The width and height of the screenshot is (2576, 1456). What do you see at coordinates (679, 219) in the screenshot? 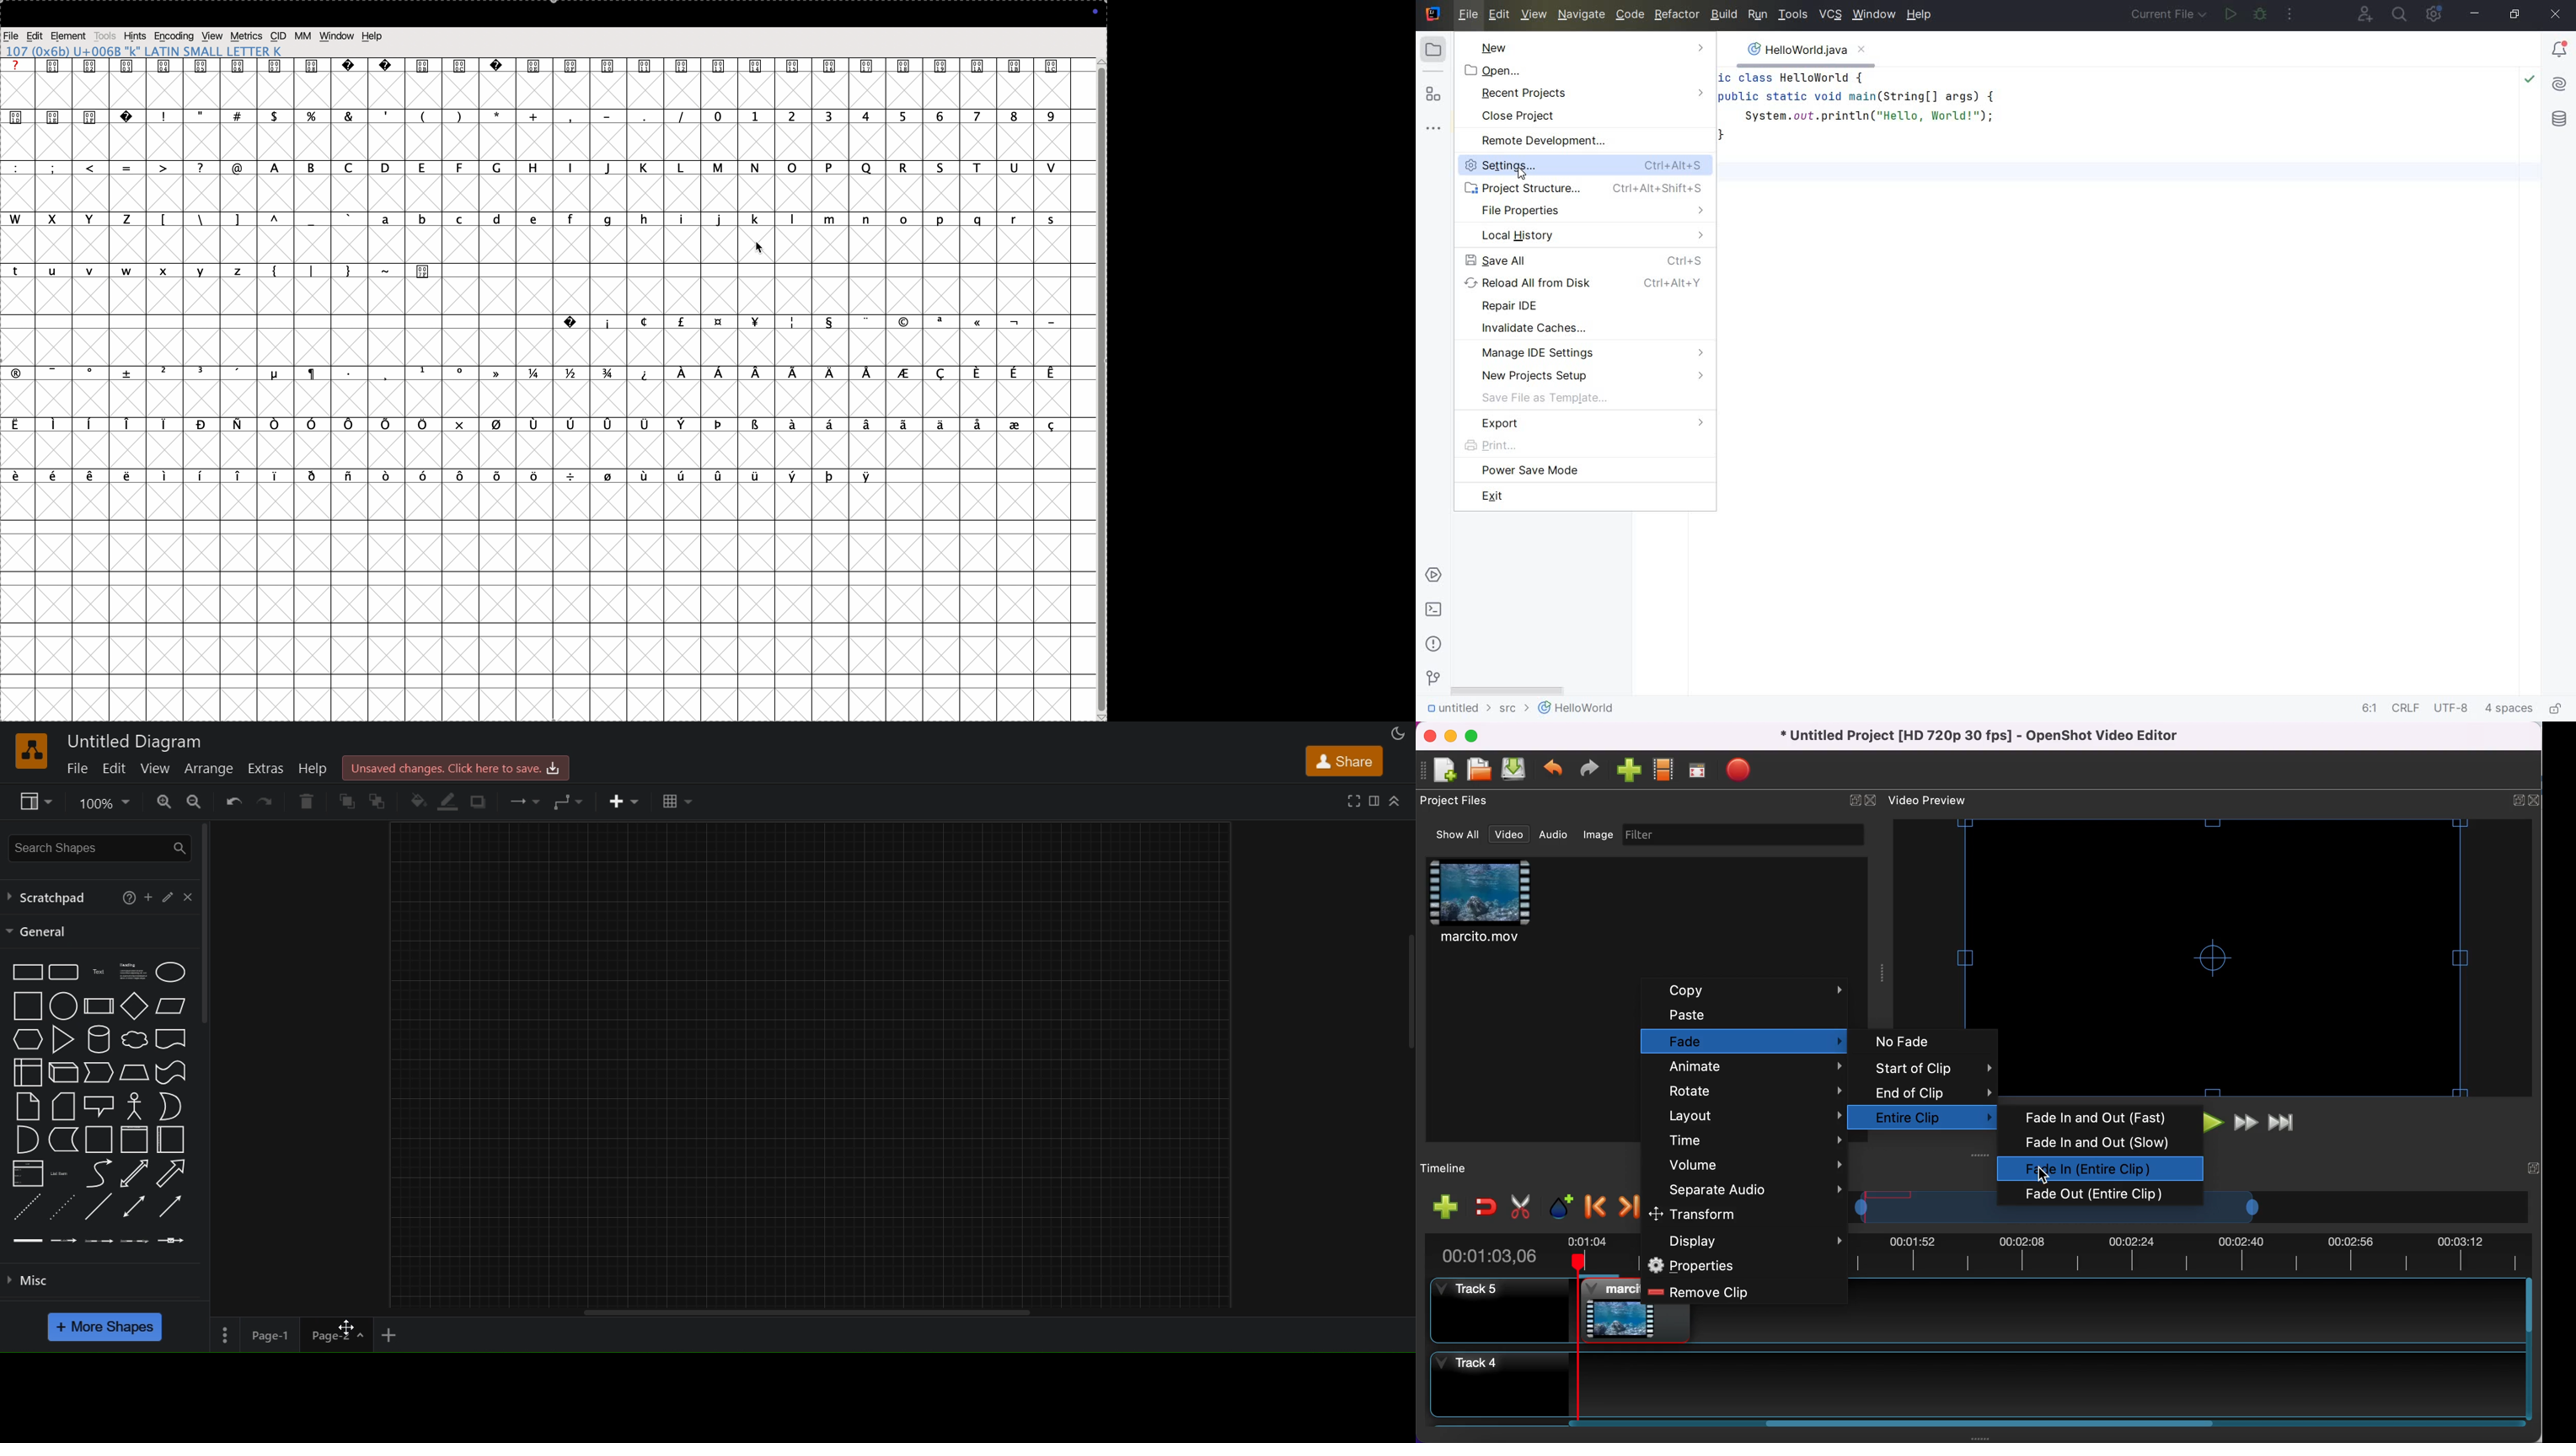
I see `i` at bounding box center [679, 219].